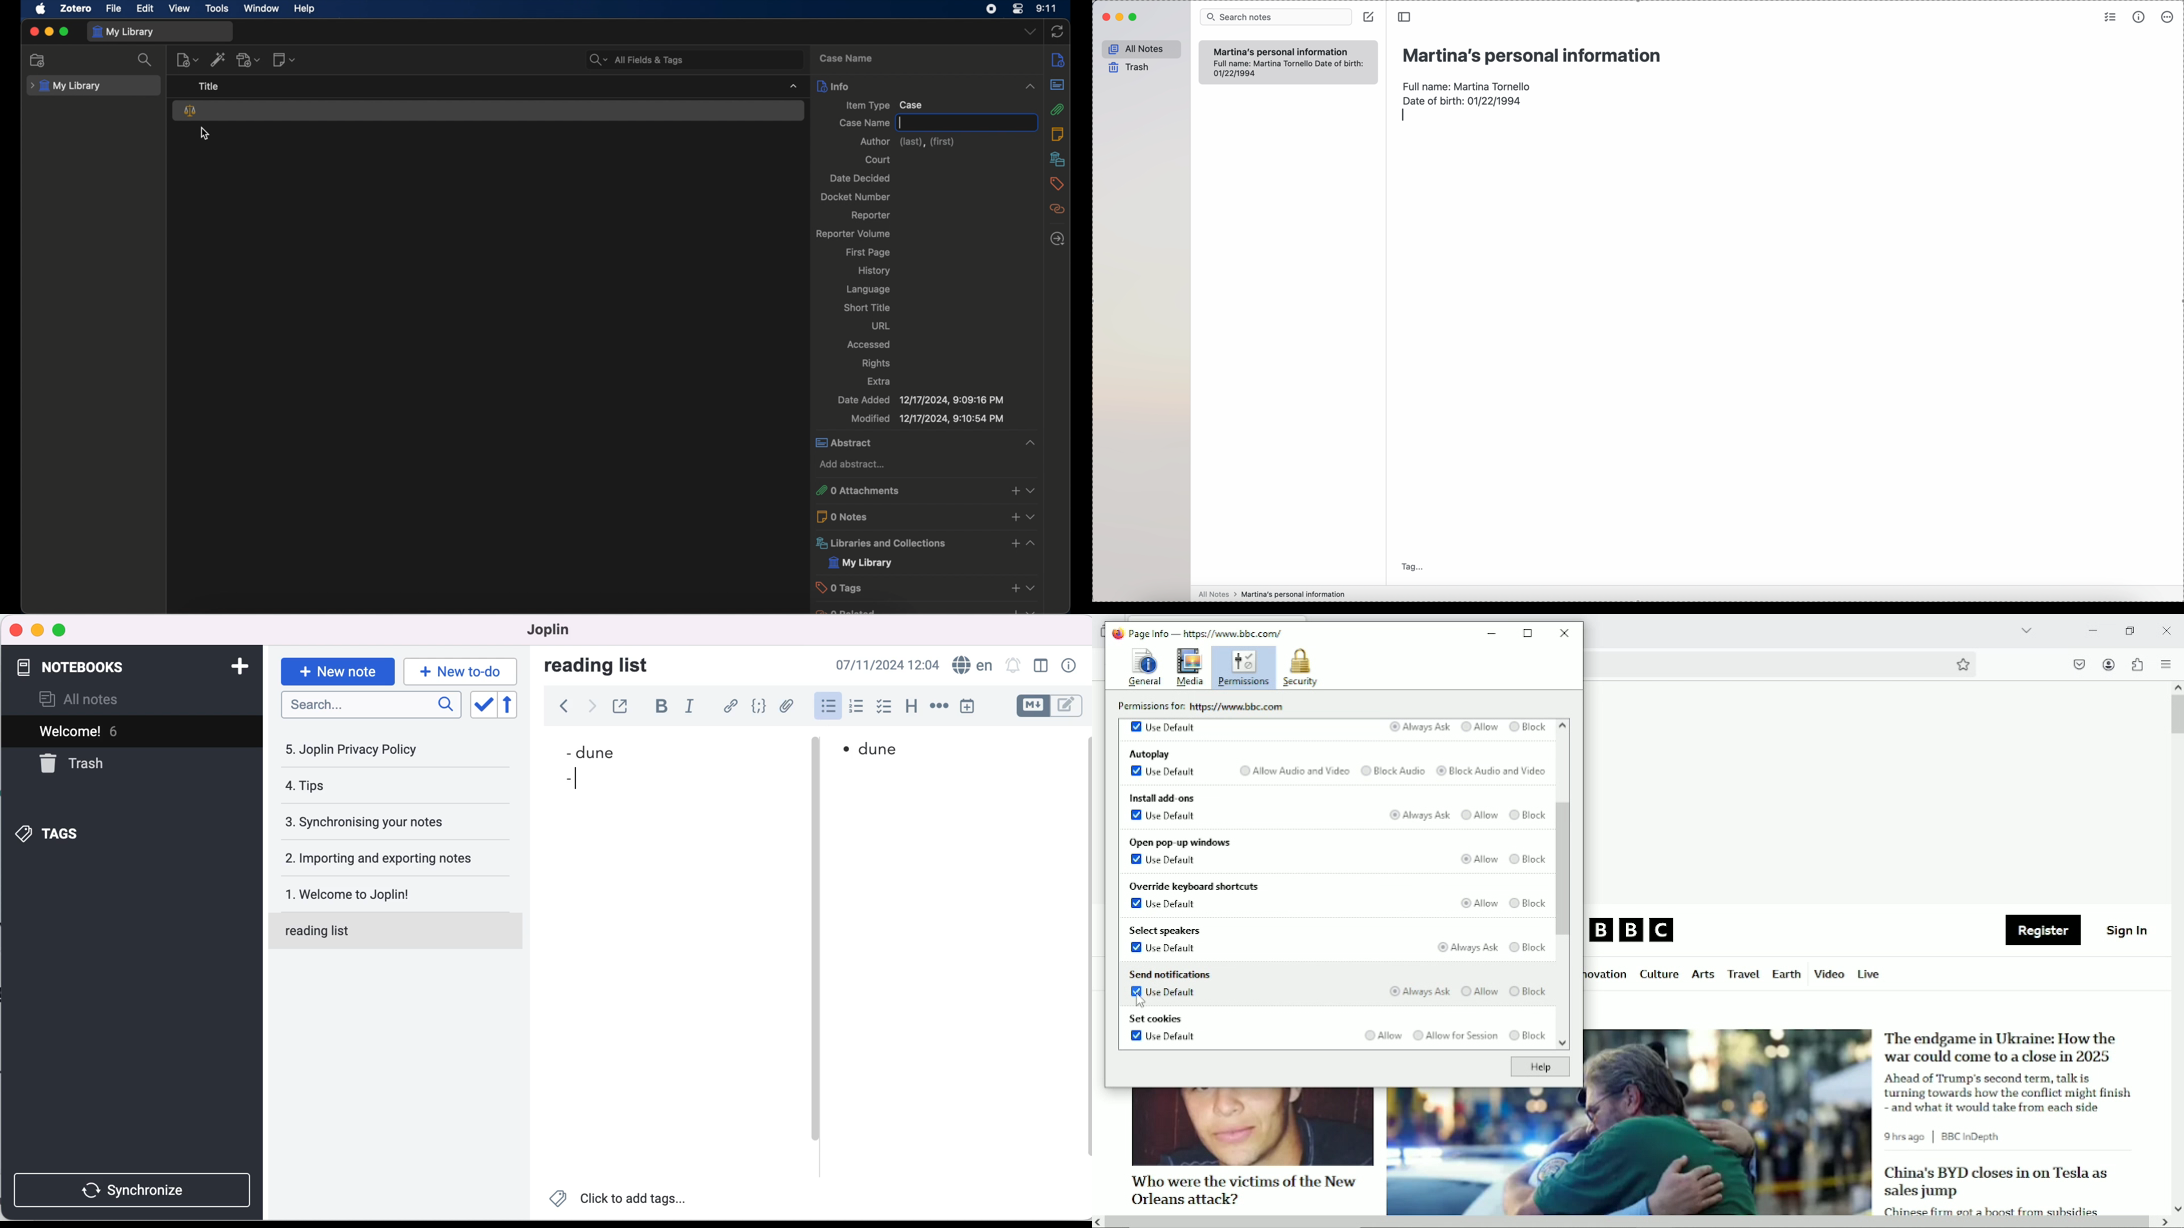 The height and width of the screenshot is (1232, 2184). Describe the element at coordinates (1038, 666) in the screenshot. I see `toggle editor layout` at that location.